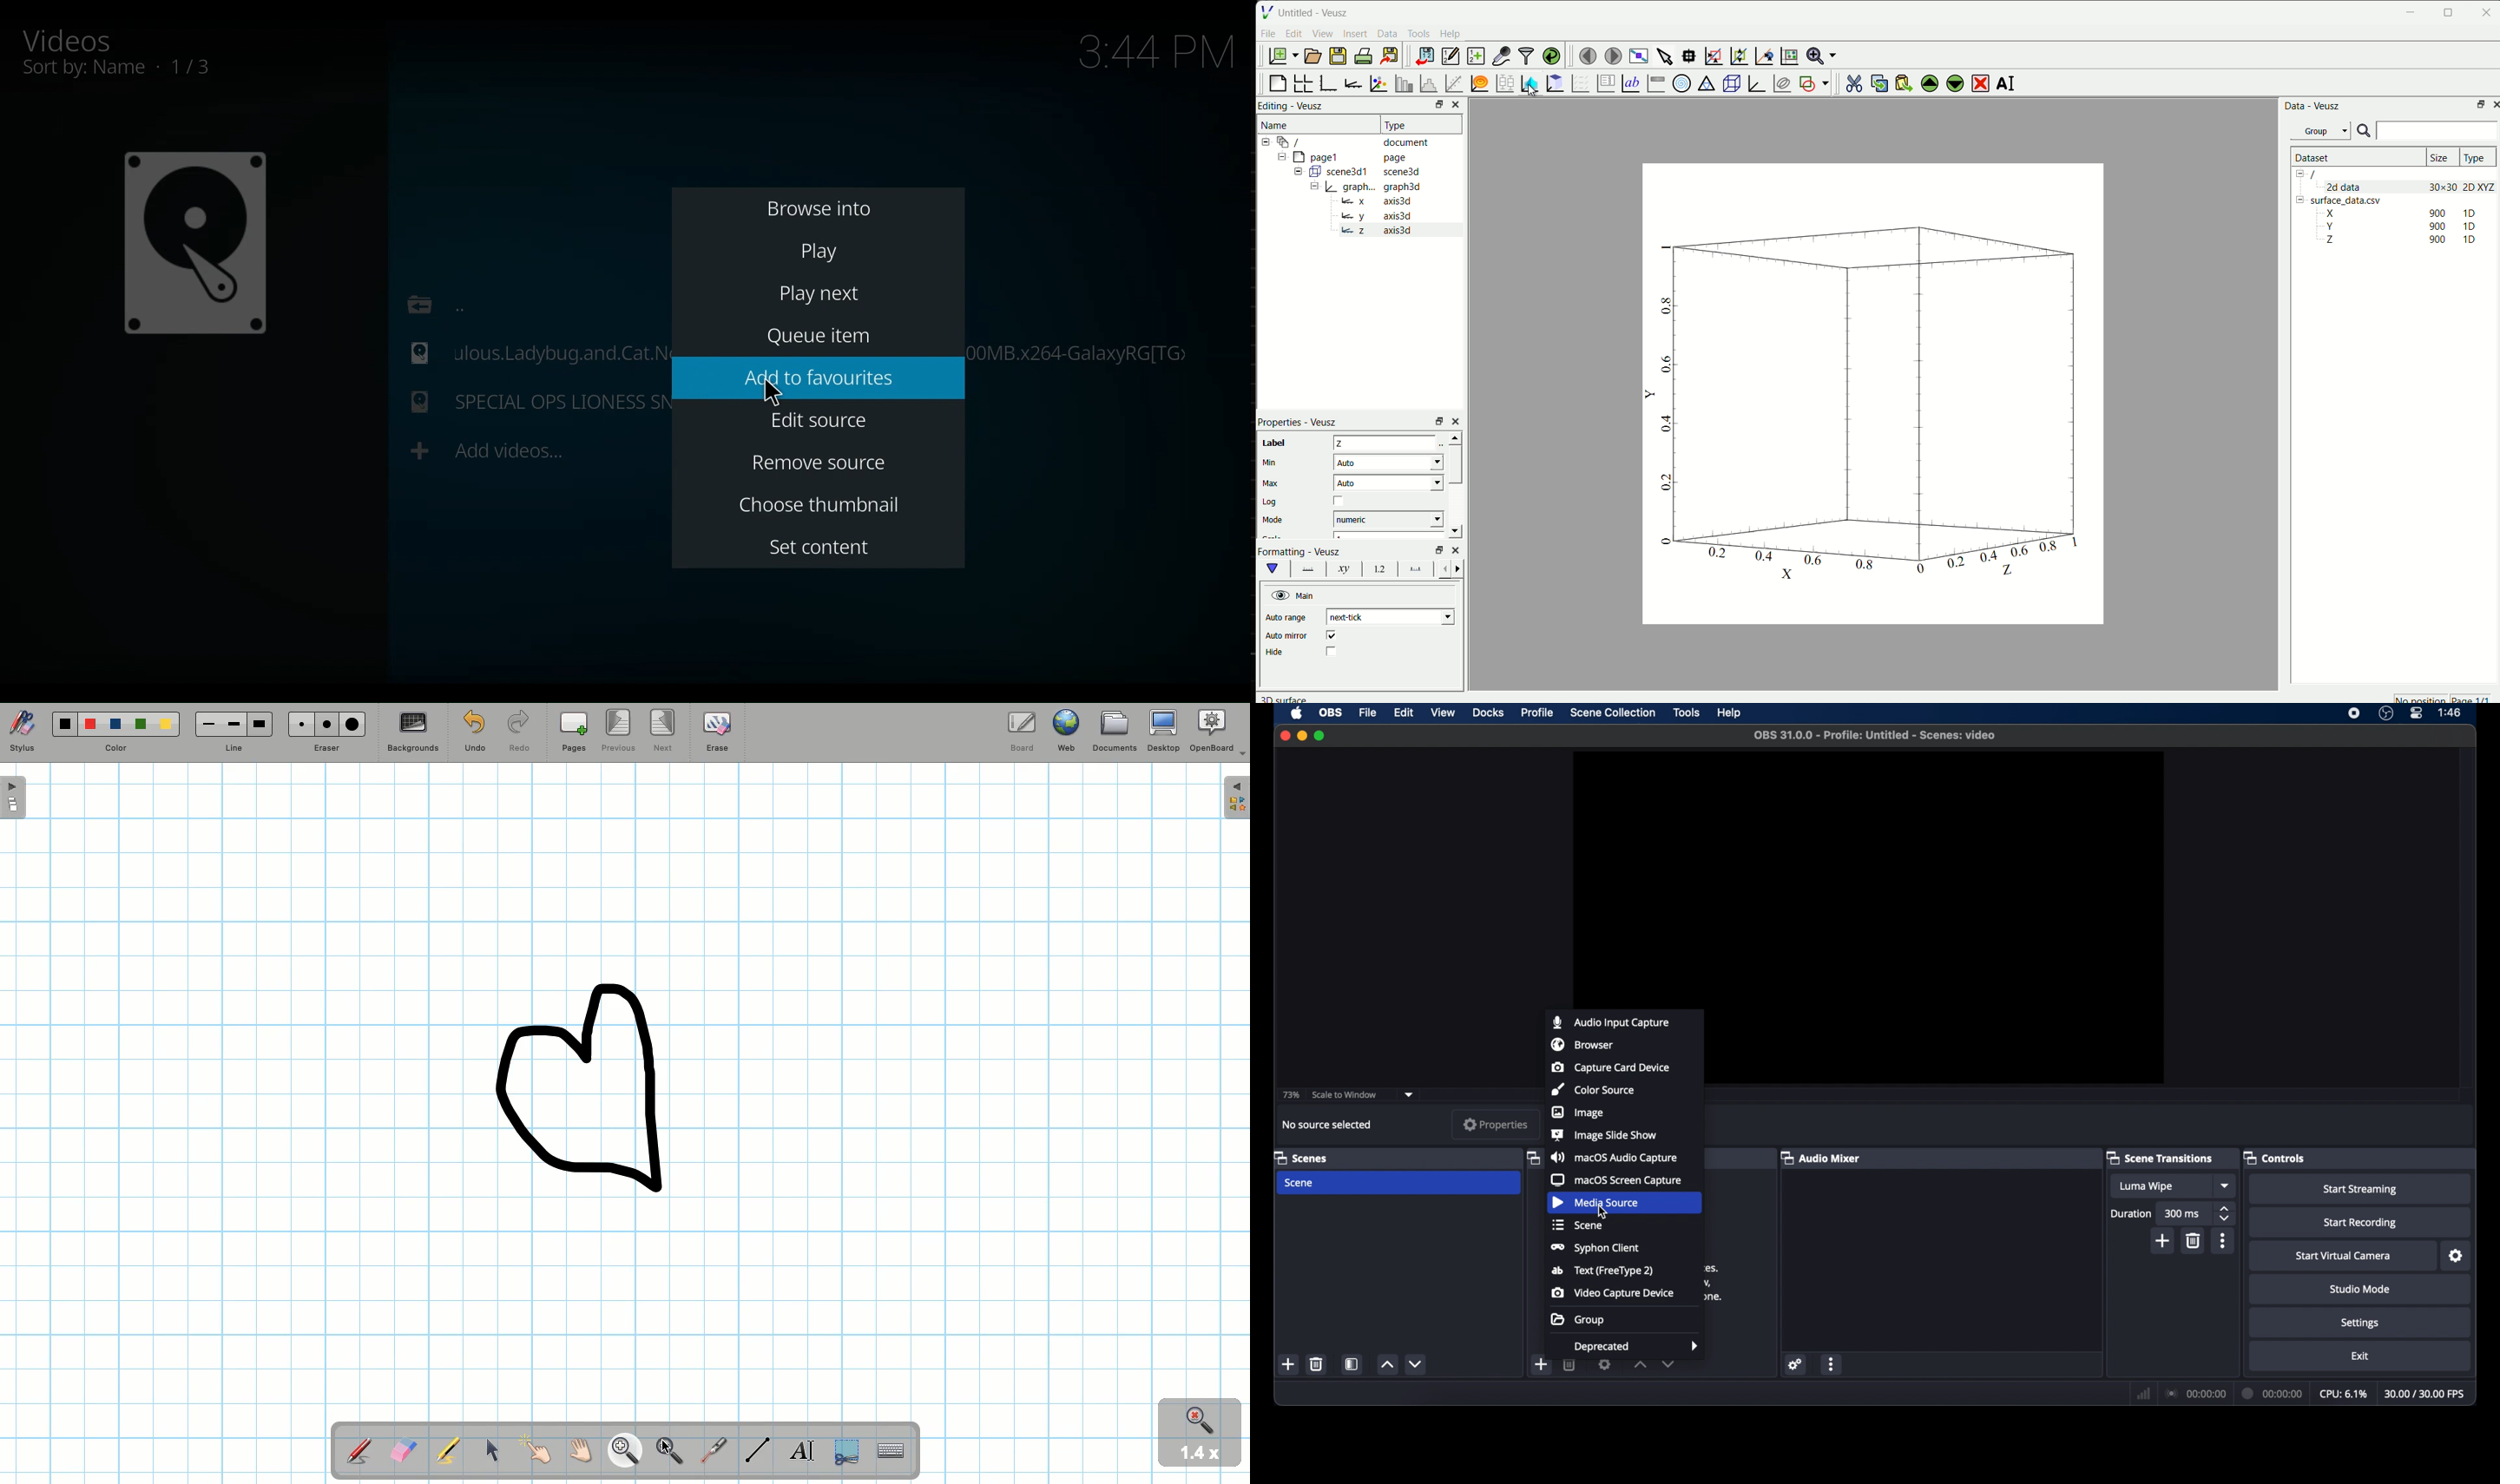 This screenshot has height=1484, width=2520. I want to click on obs studio, so click(2386, 713).